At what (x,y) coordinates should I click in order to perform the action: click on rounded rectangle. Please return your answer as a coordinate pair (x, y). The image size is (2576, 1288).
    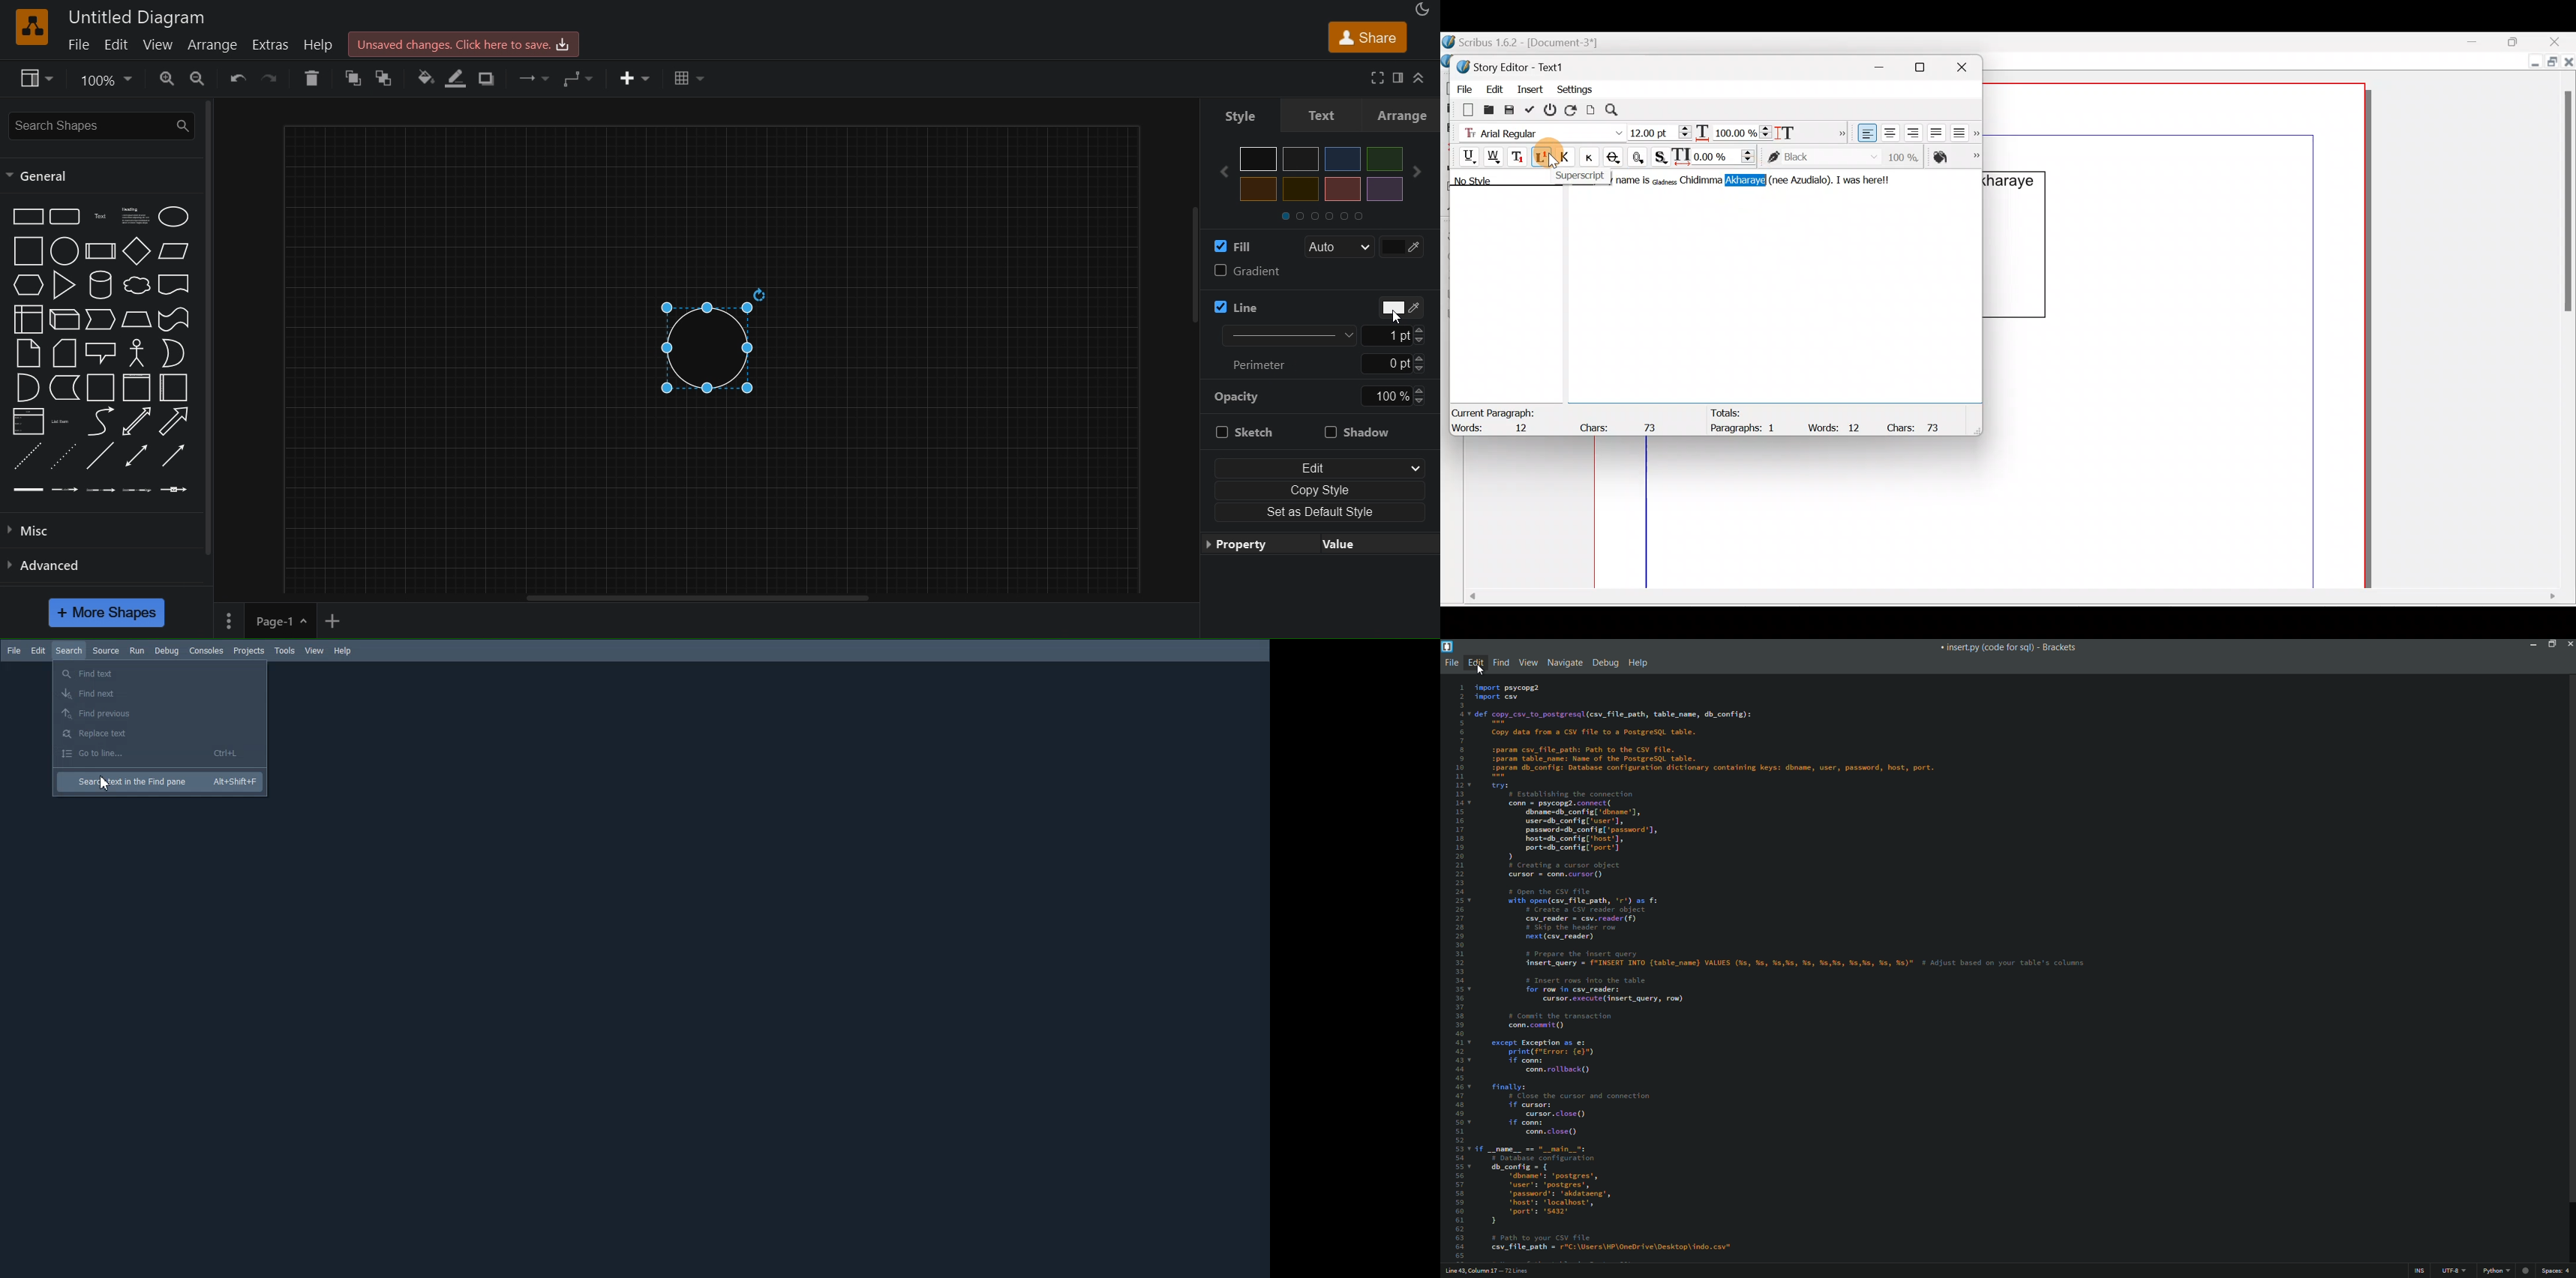
    Looking at the image, I should click on (64, 217).